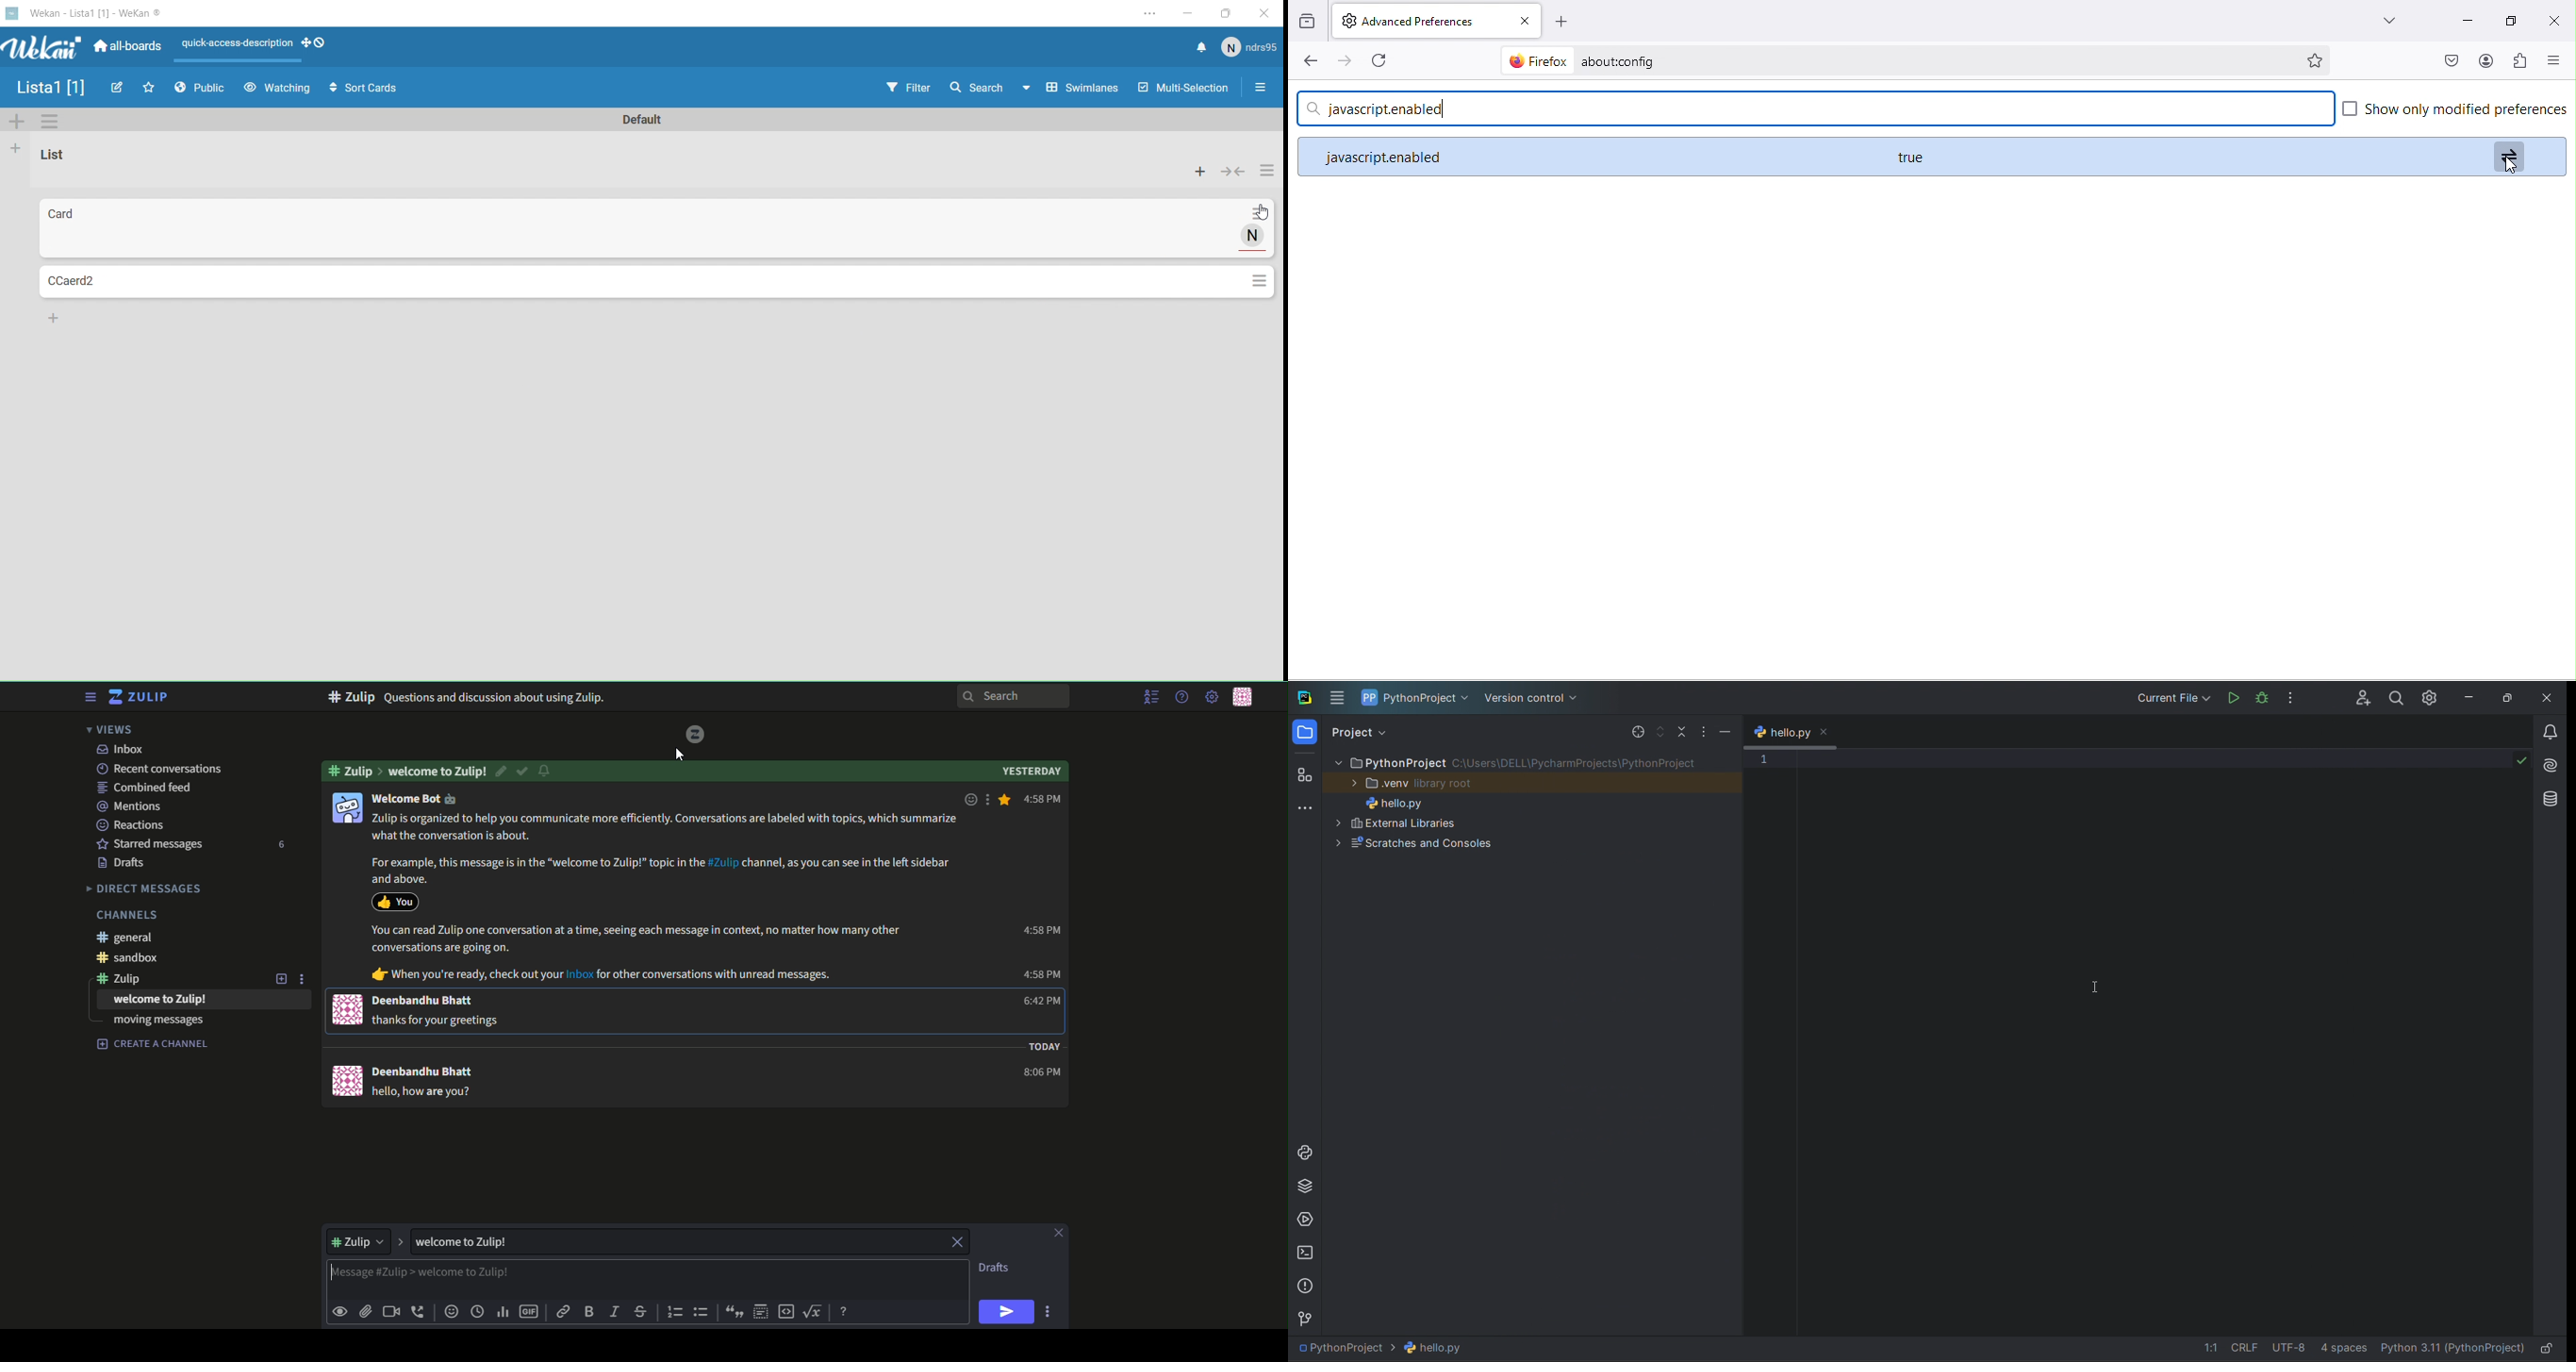 The width and height of the screenshot is (2576, 1372). I want to click on options, so click(304, 978).